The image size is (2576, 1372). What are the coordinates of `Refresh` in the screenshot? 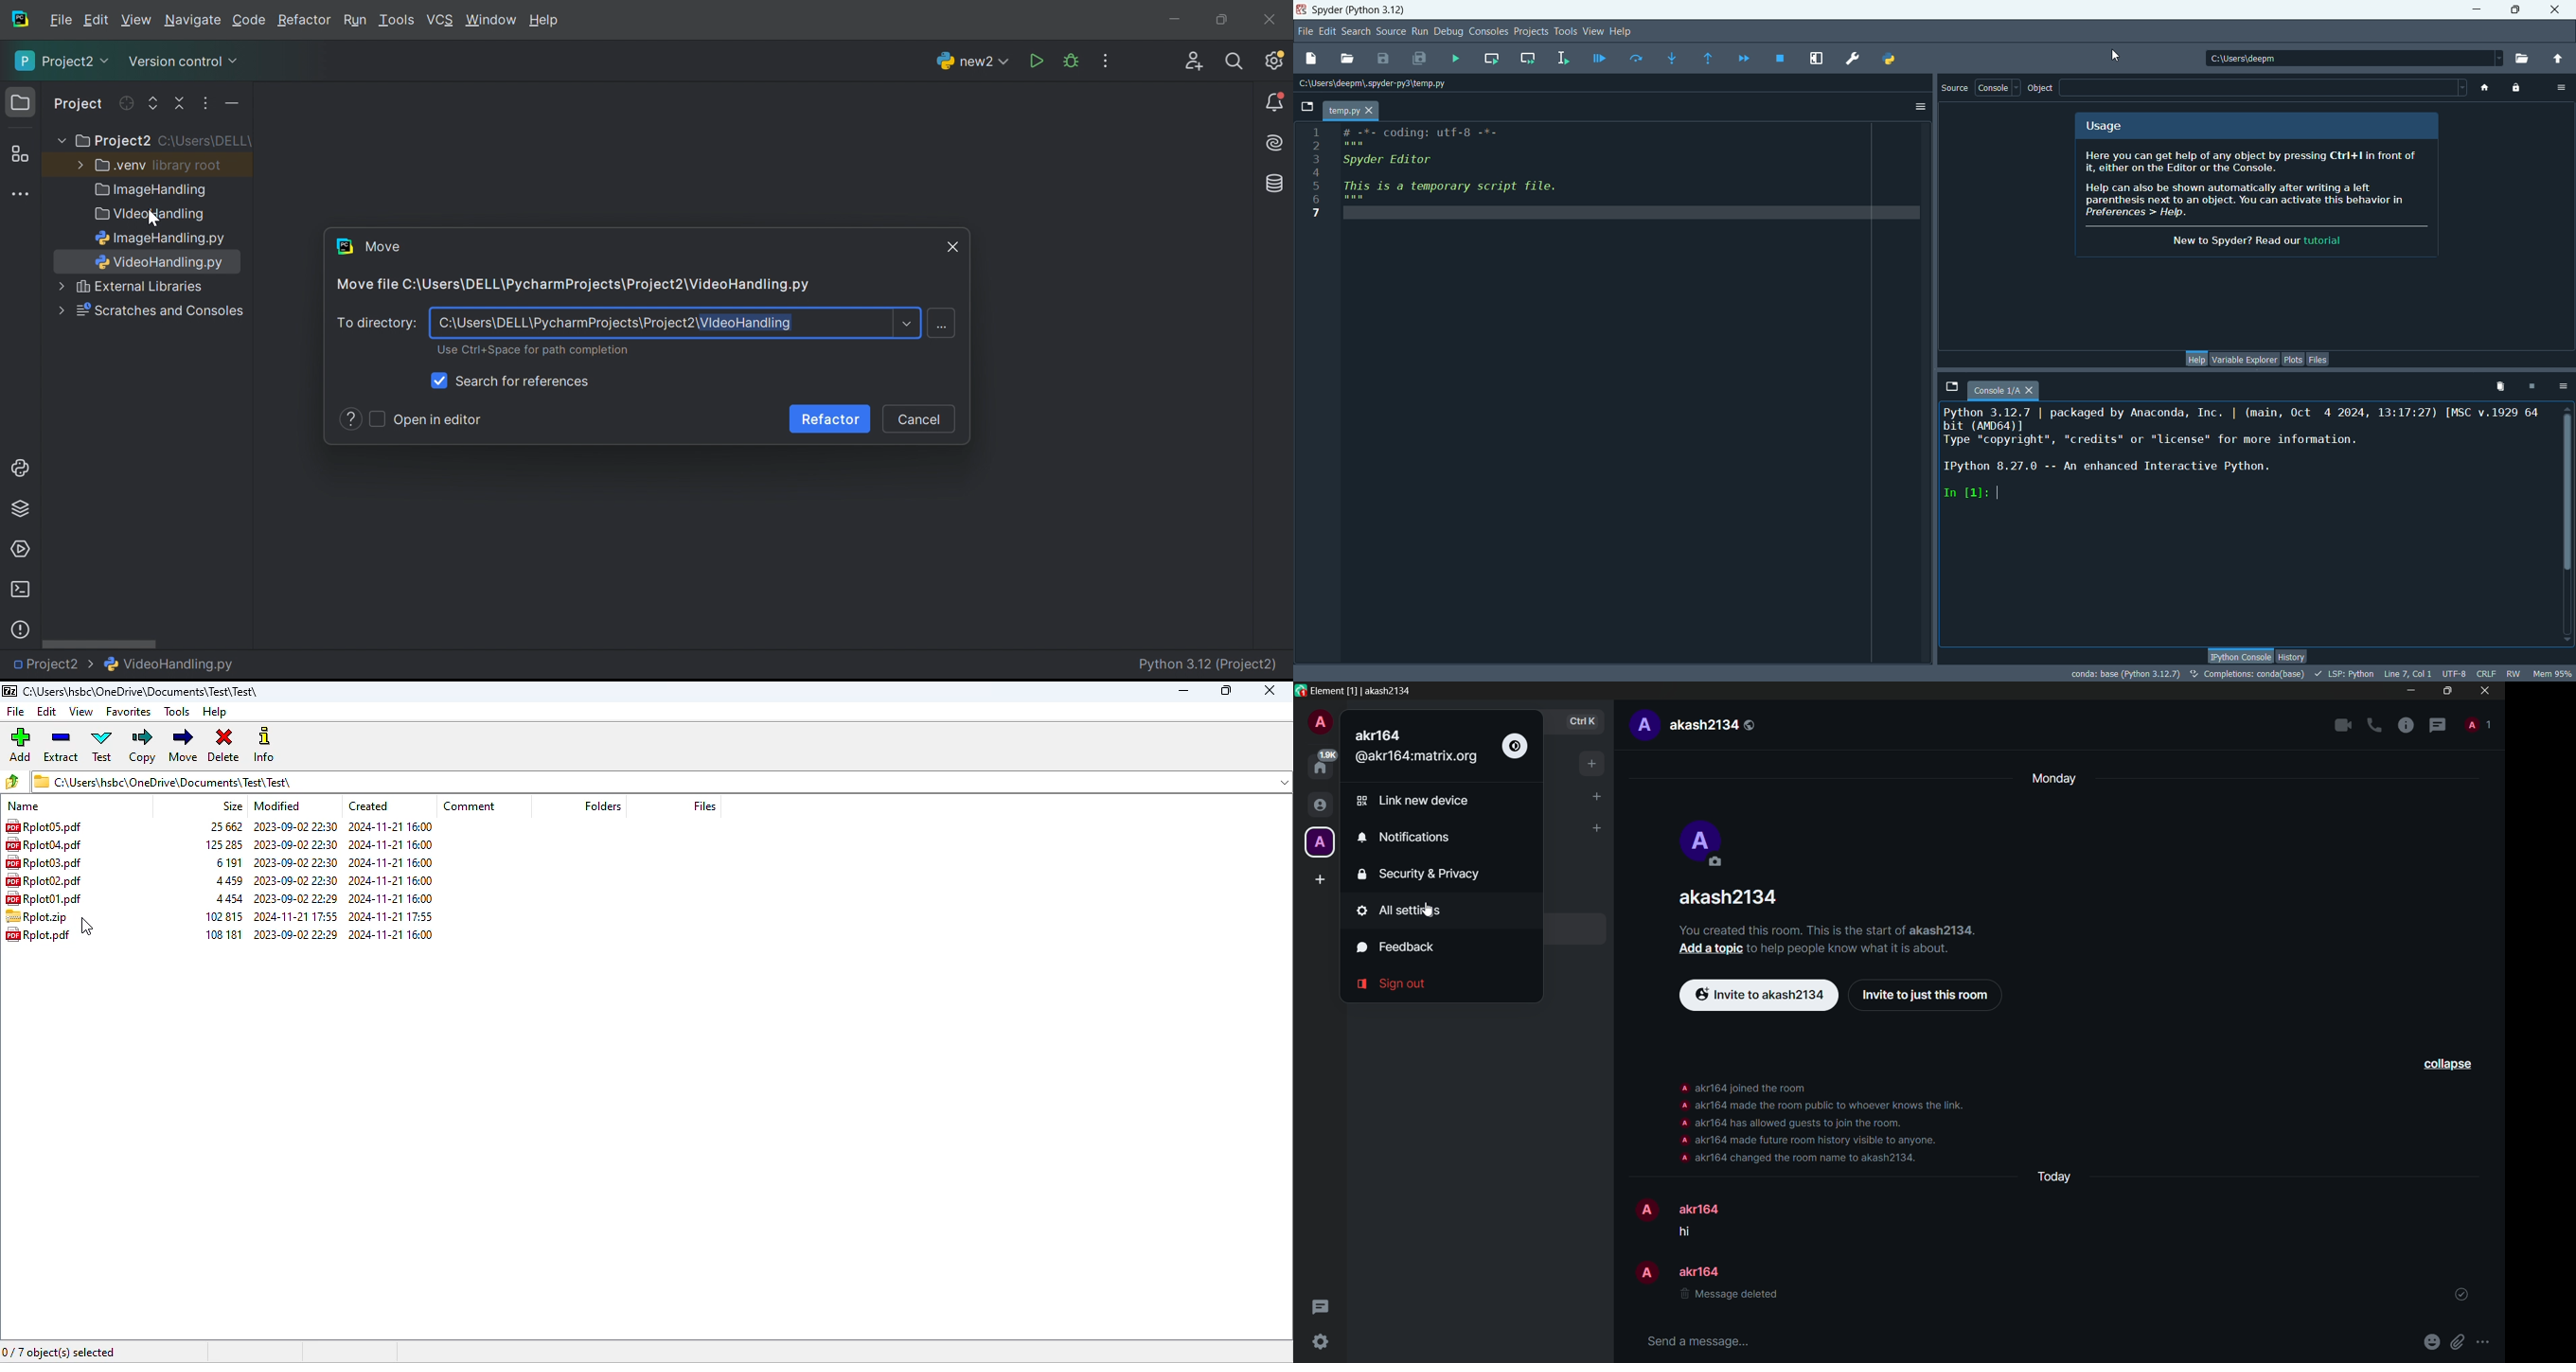 It's located at (125, 103).